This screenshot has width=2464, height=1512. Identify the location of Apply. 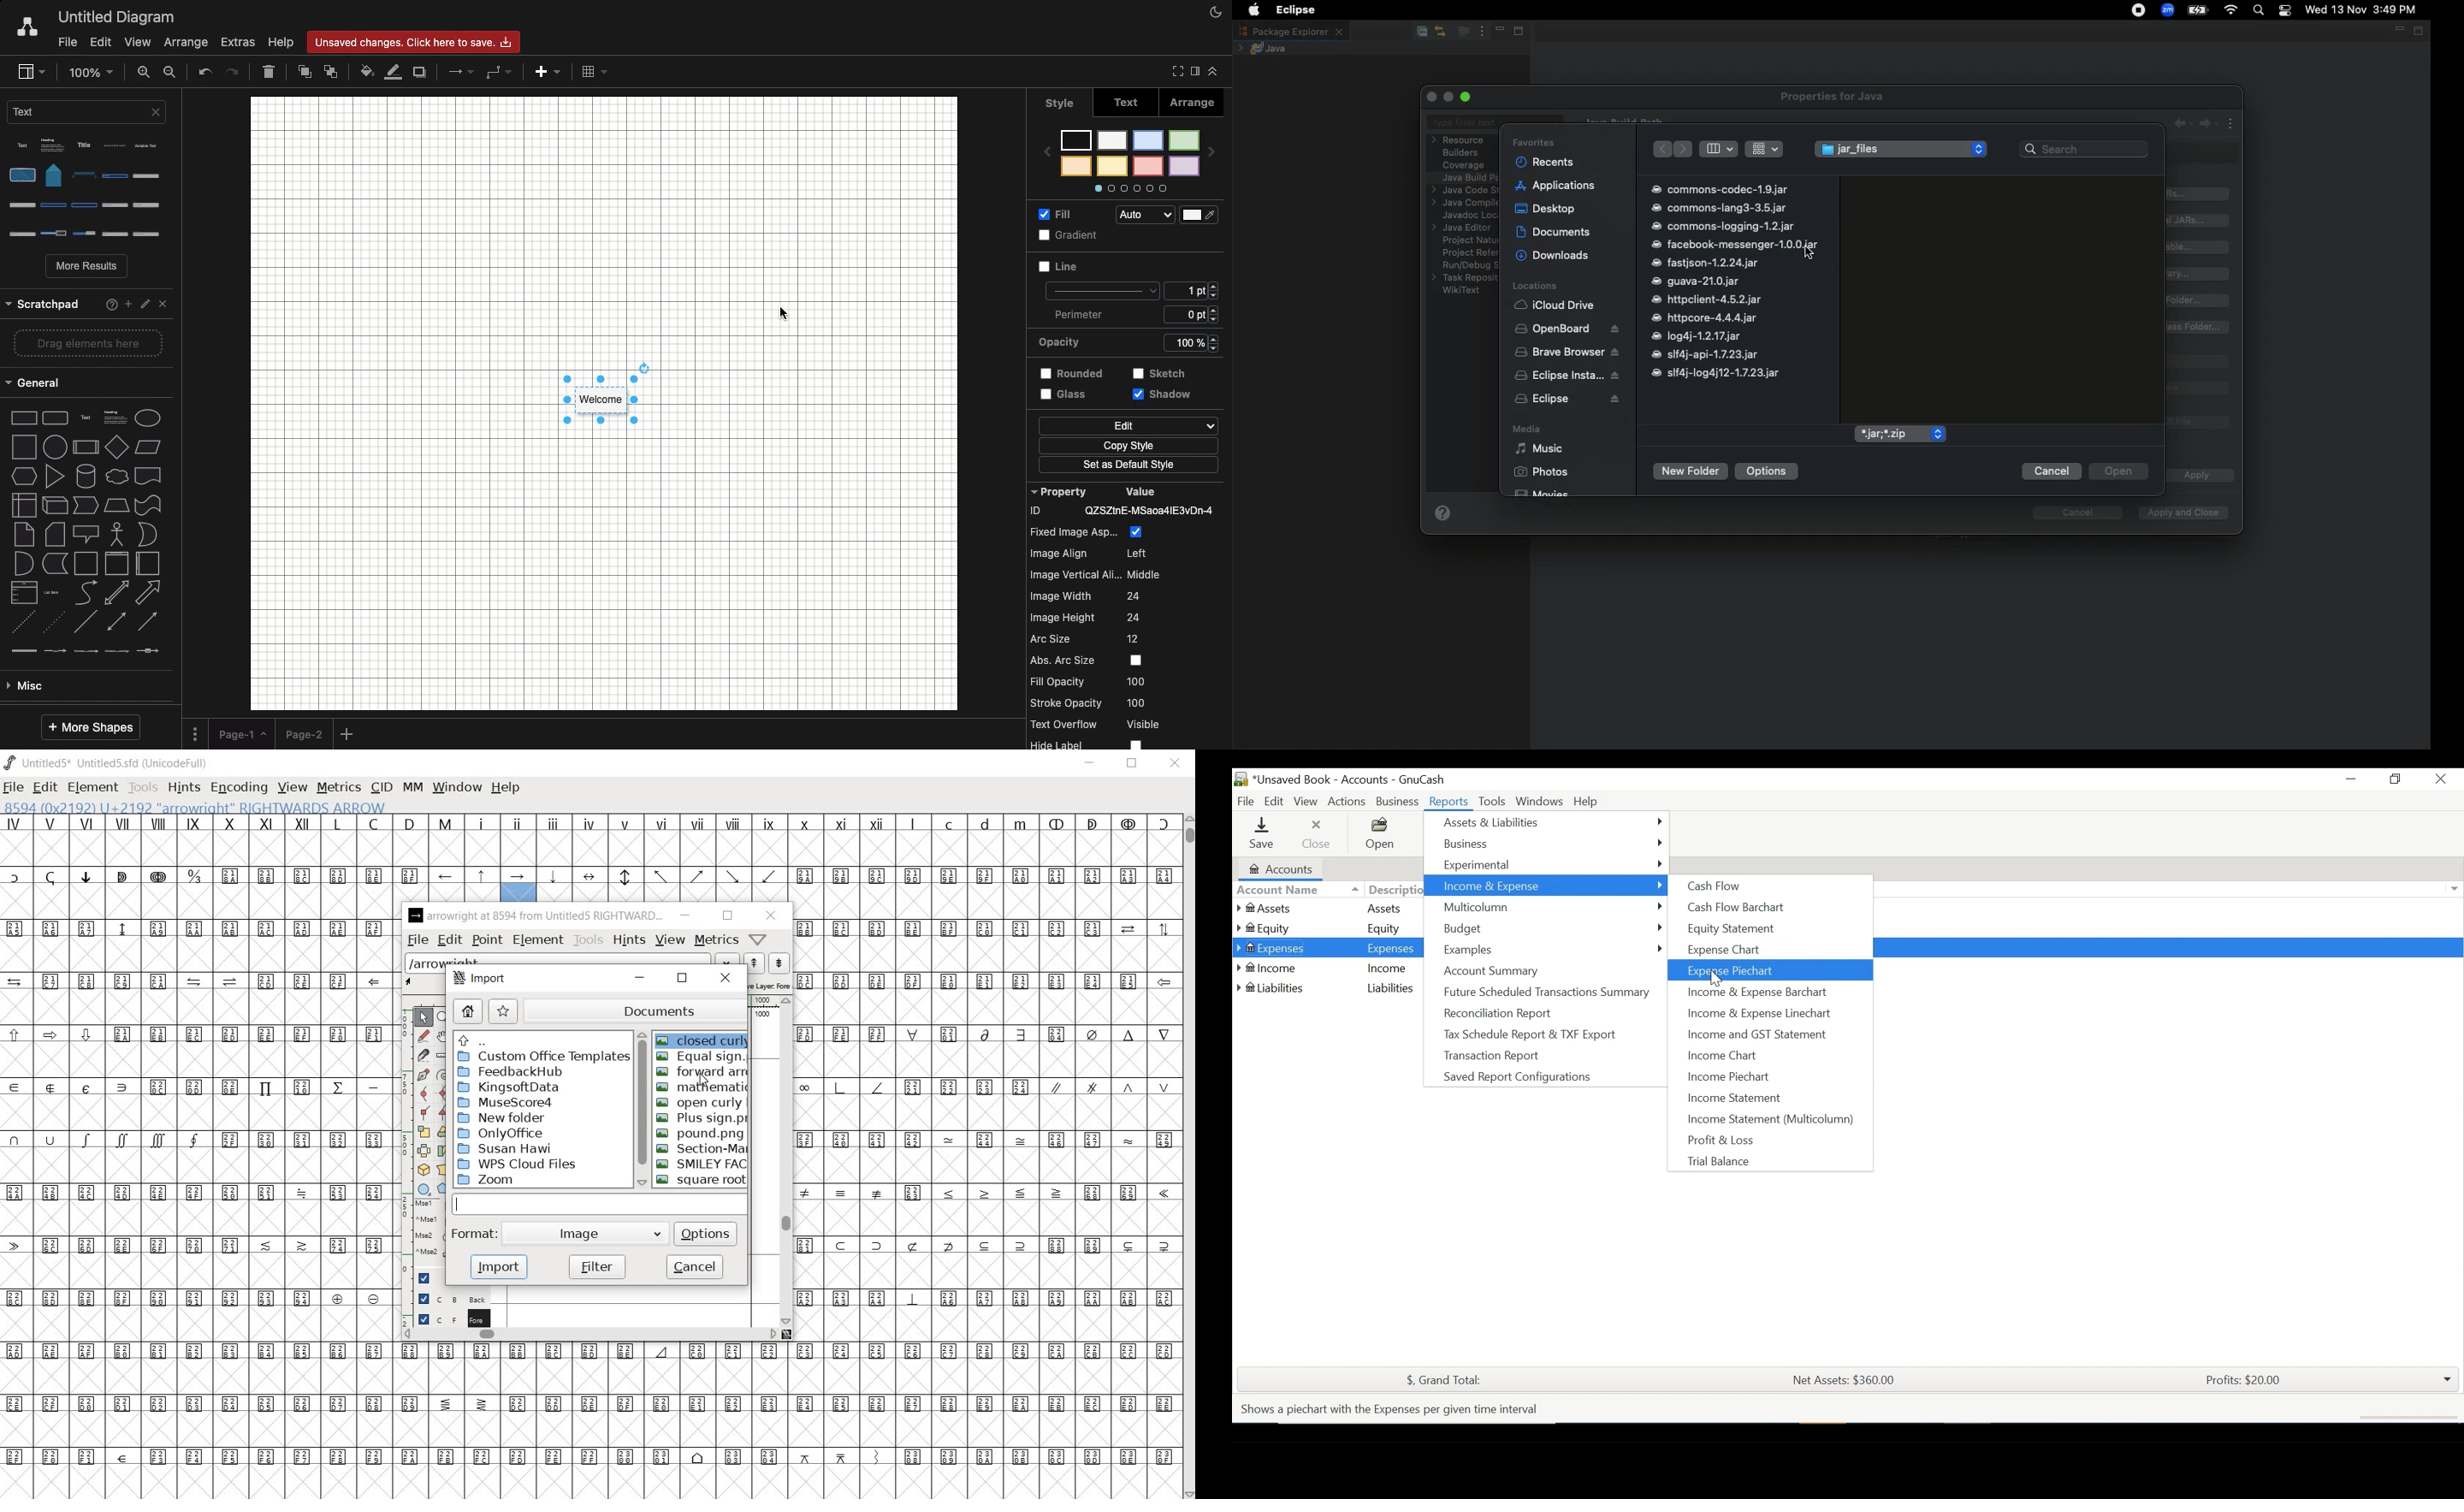
(2195, 476).